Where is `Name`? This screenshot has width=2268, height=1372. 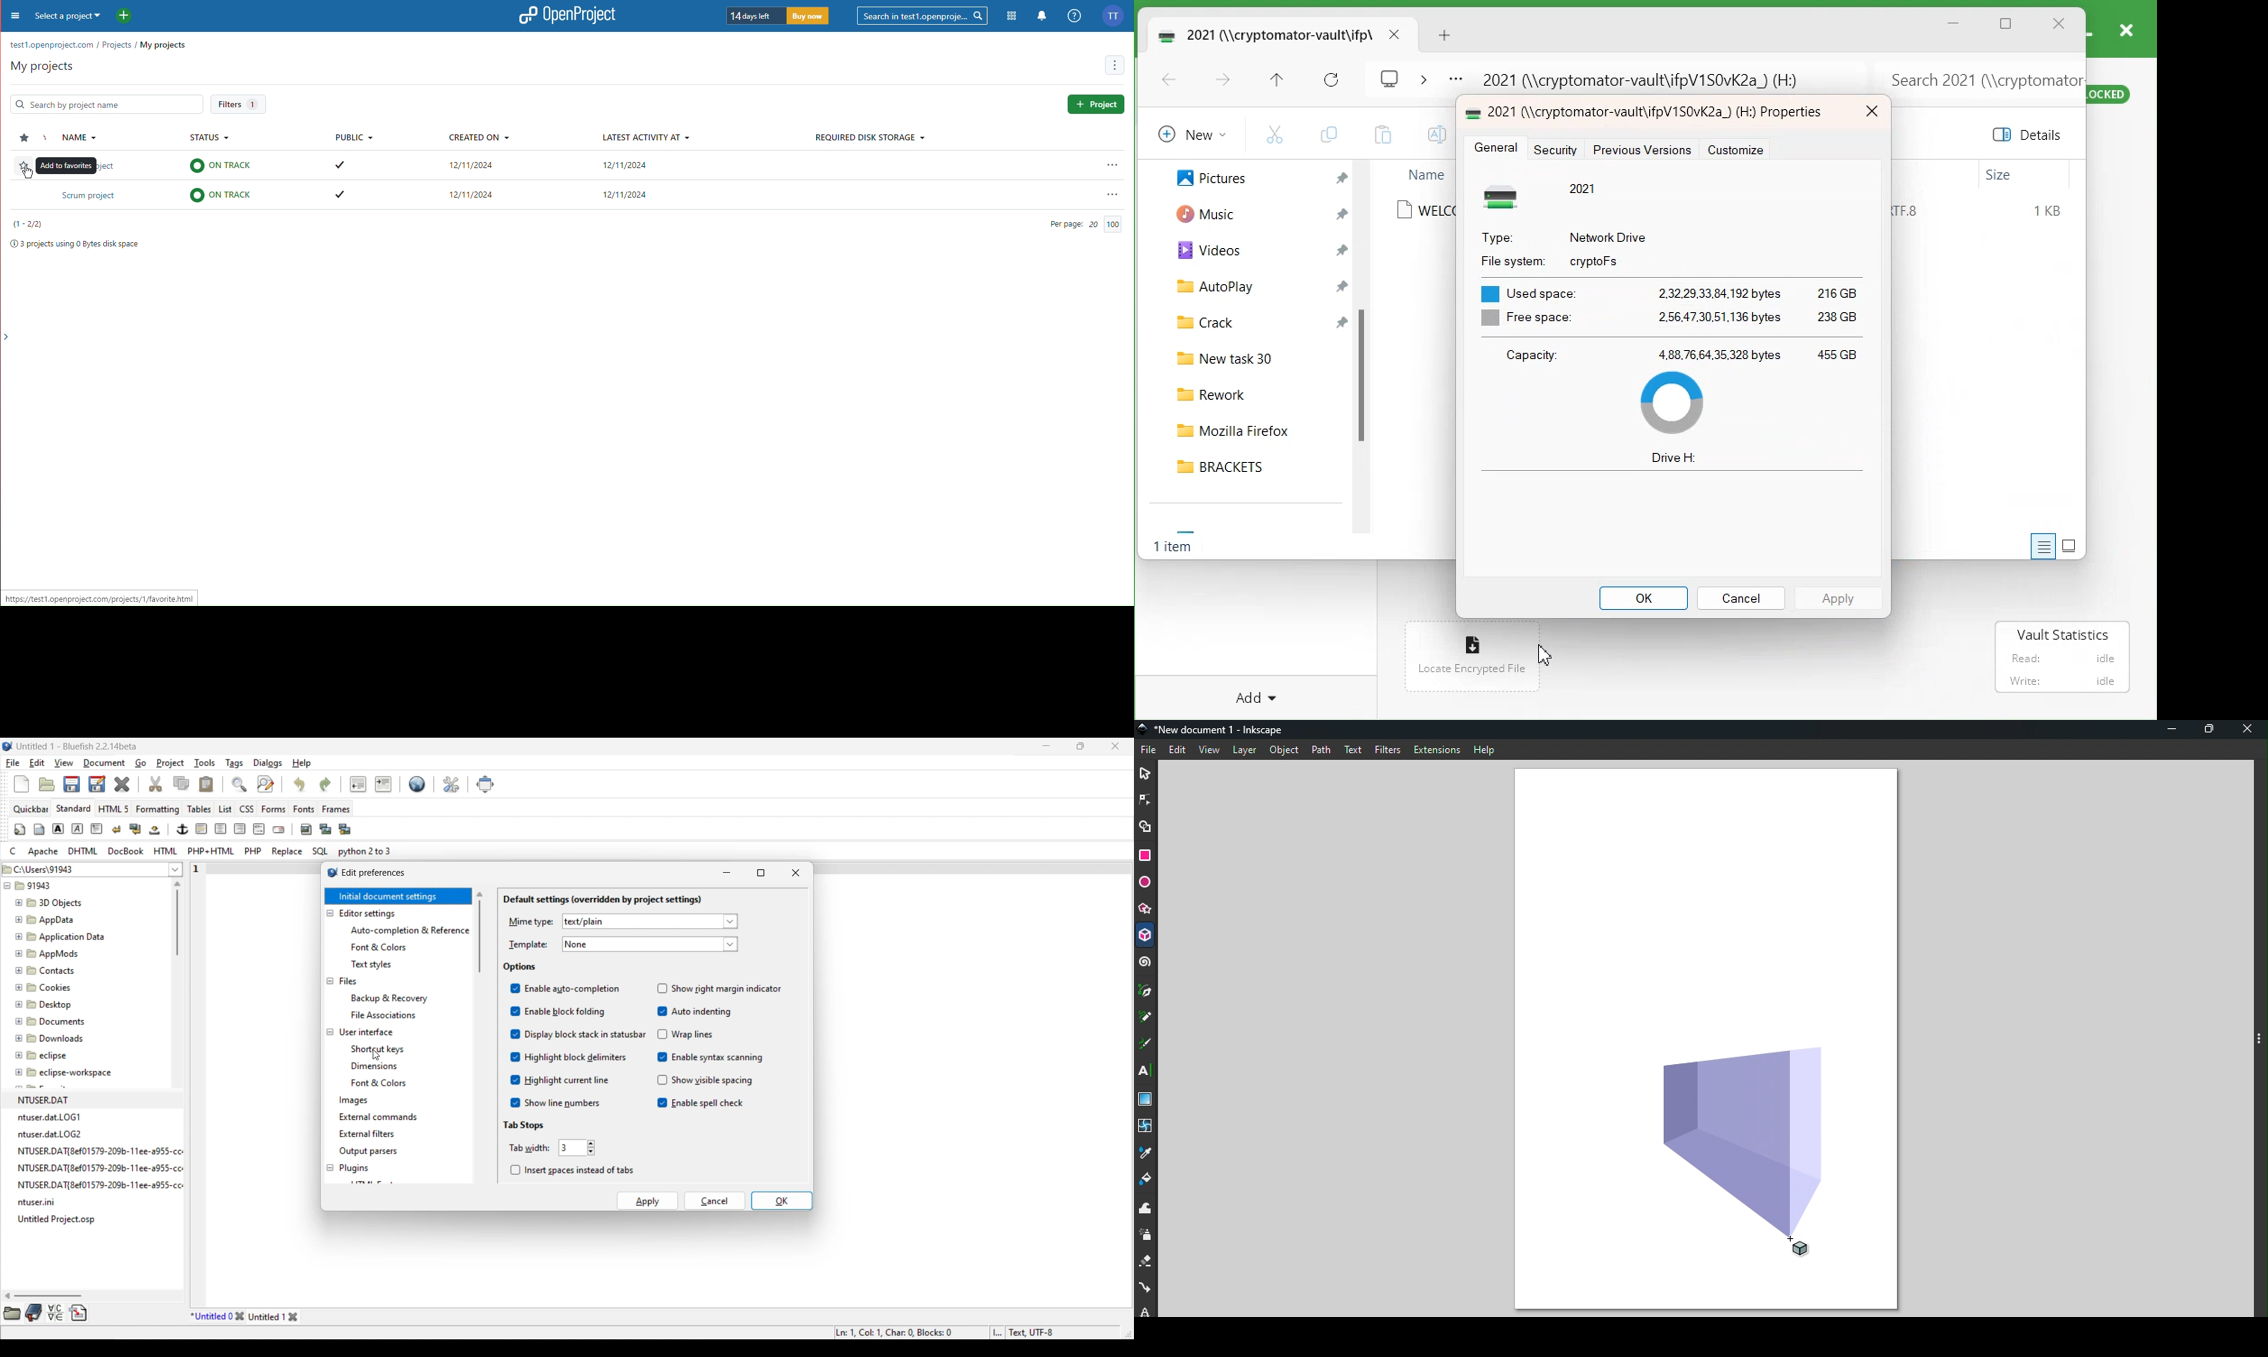 Name is located at coordinates (74, 138).